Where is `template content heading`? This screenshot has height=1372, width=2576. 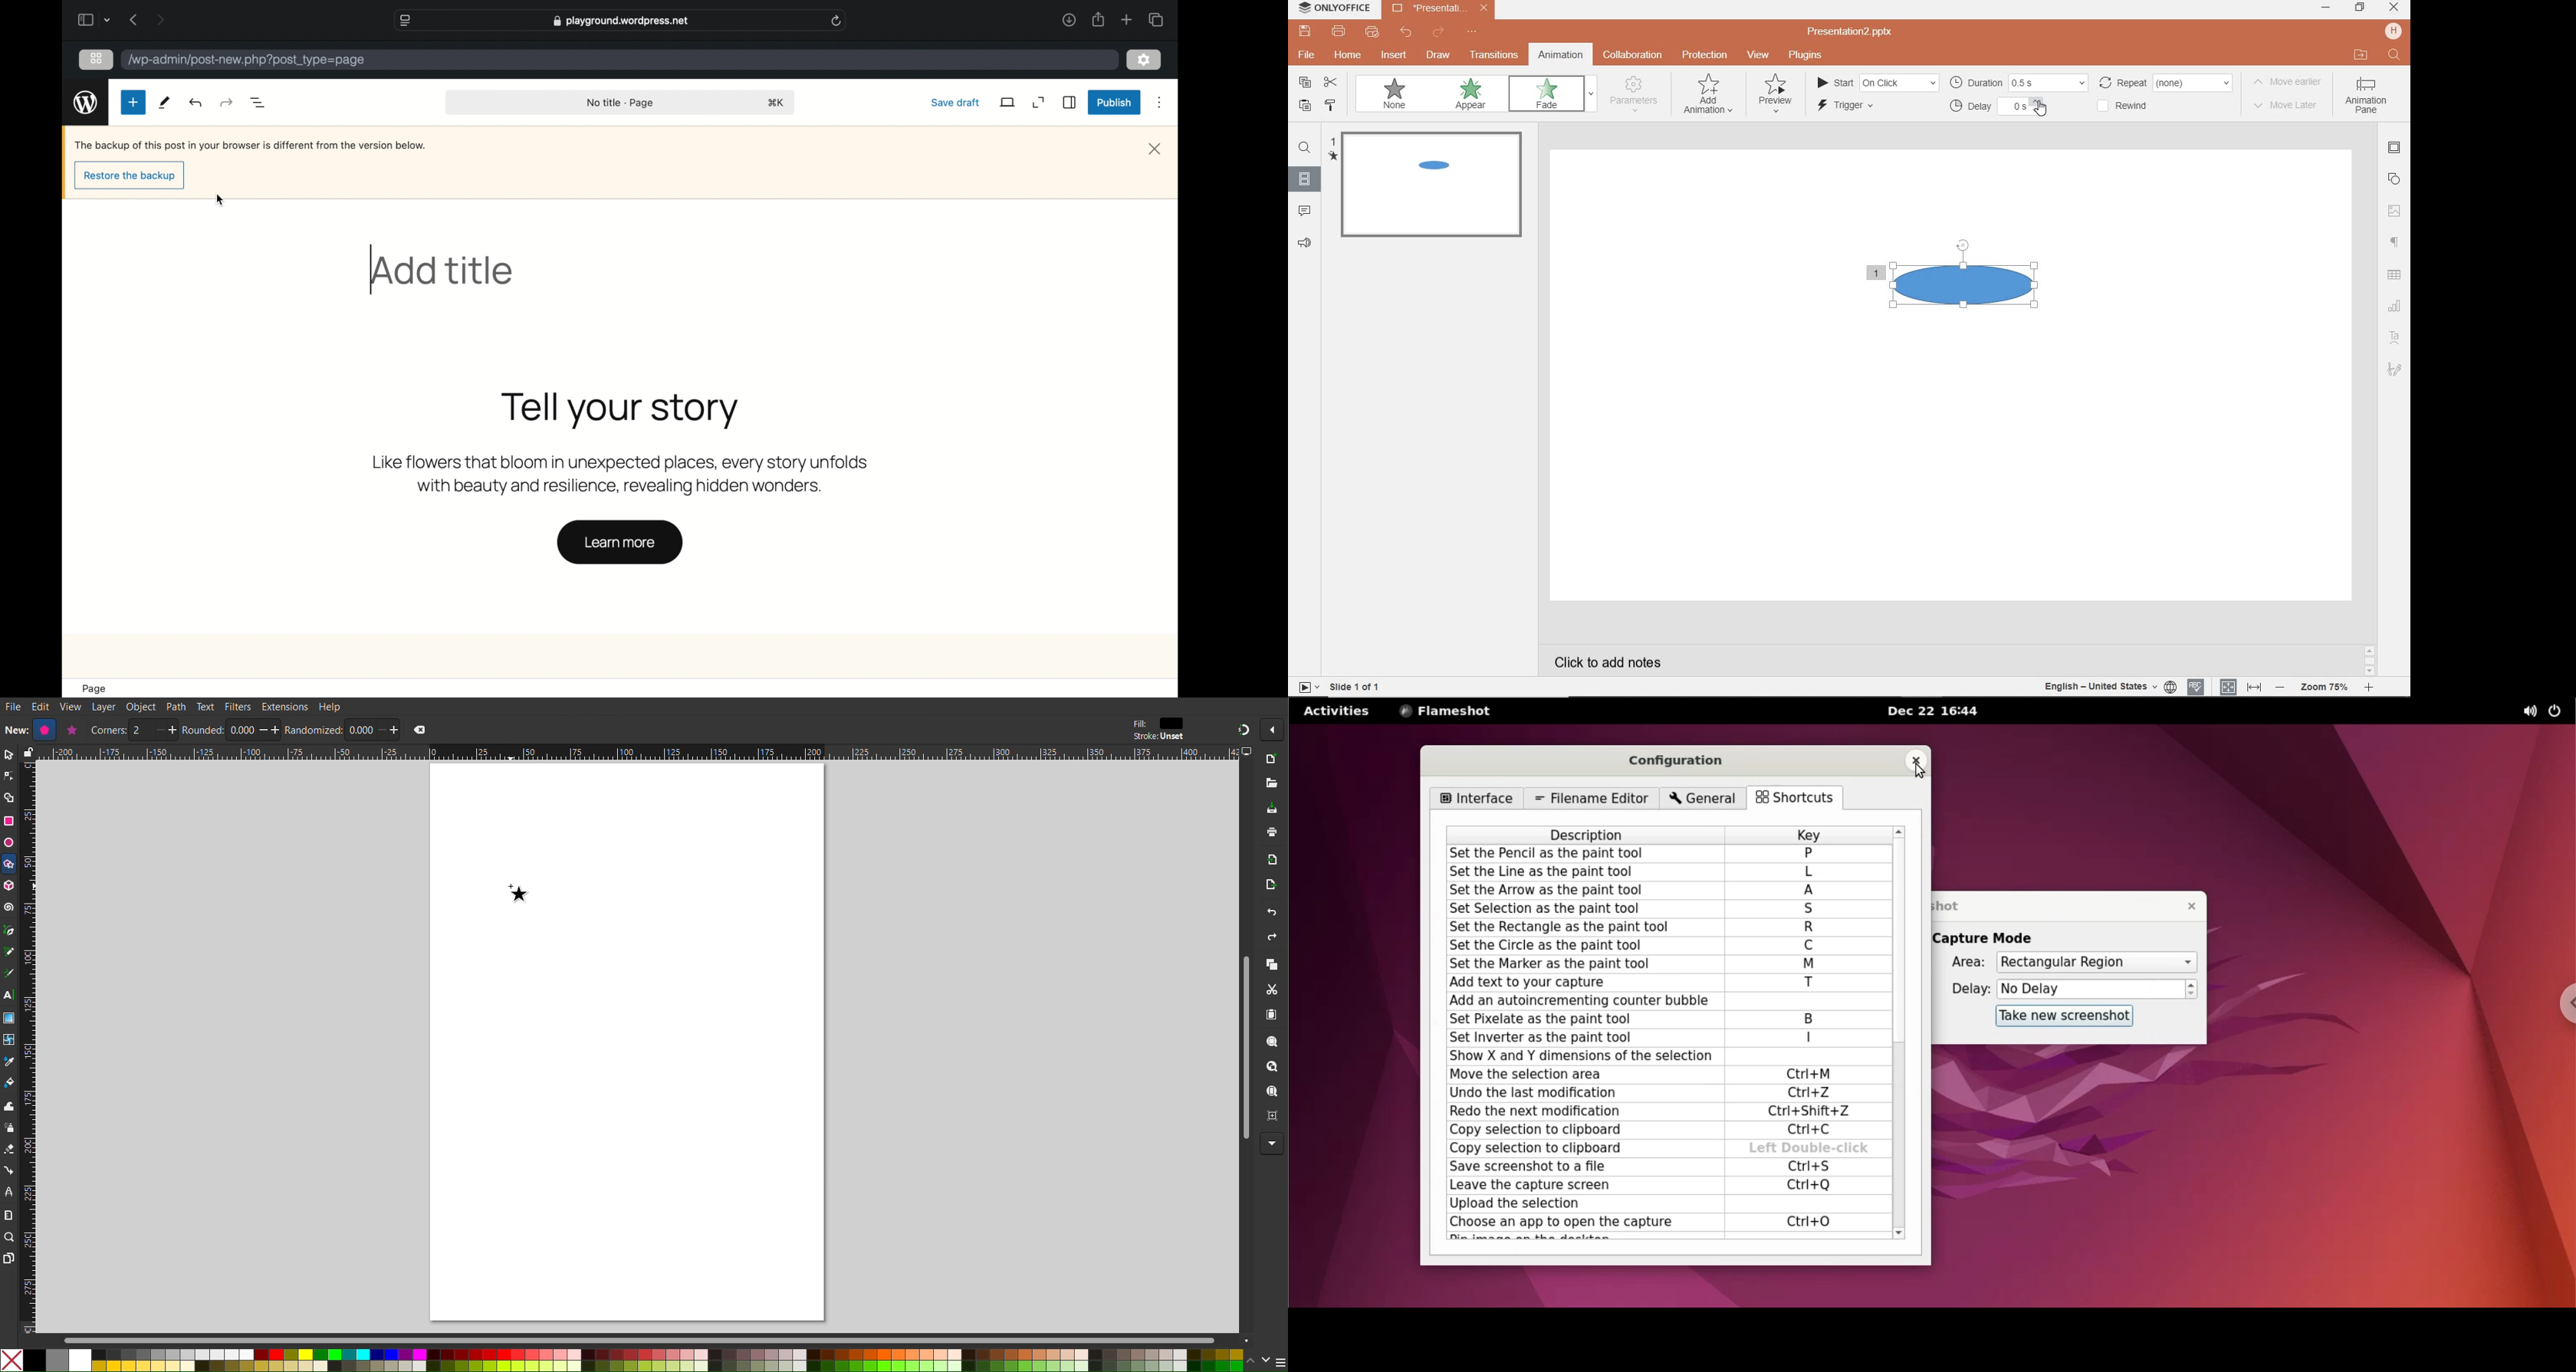
template content heading is located at coordinates (621, 410).